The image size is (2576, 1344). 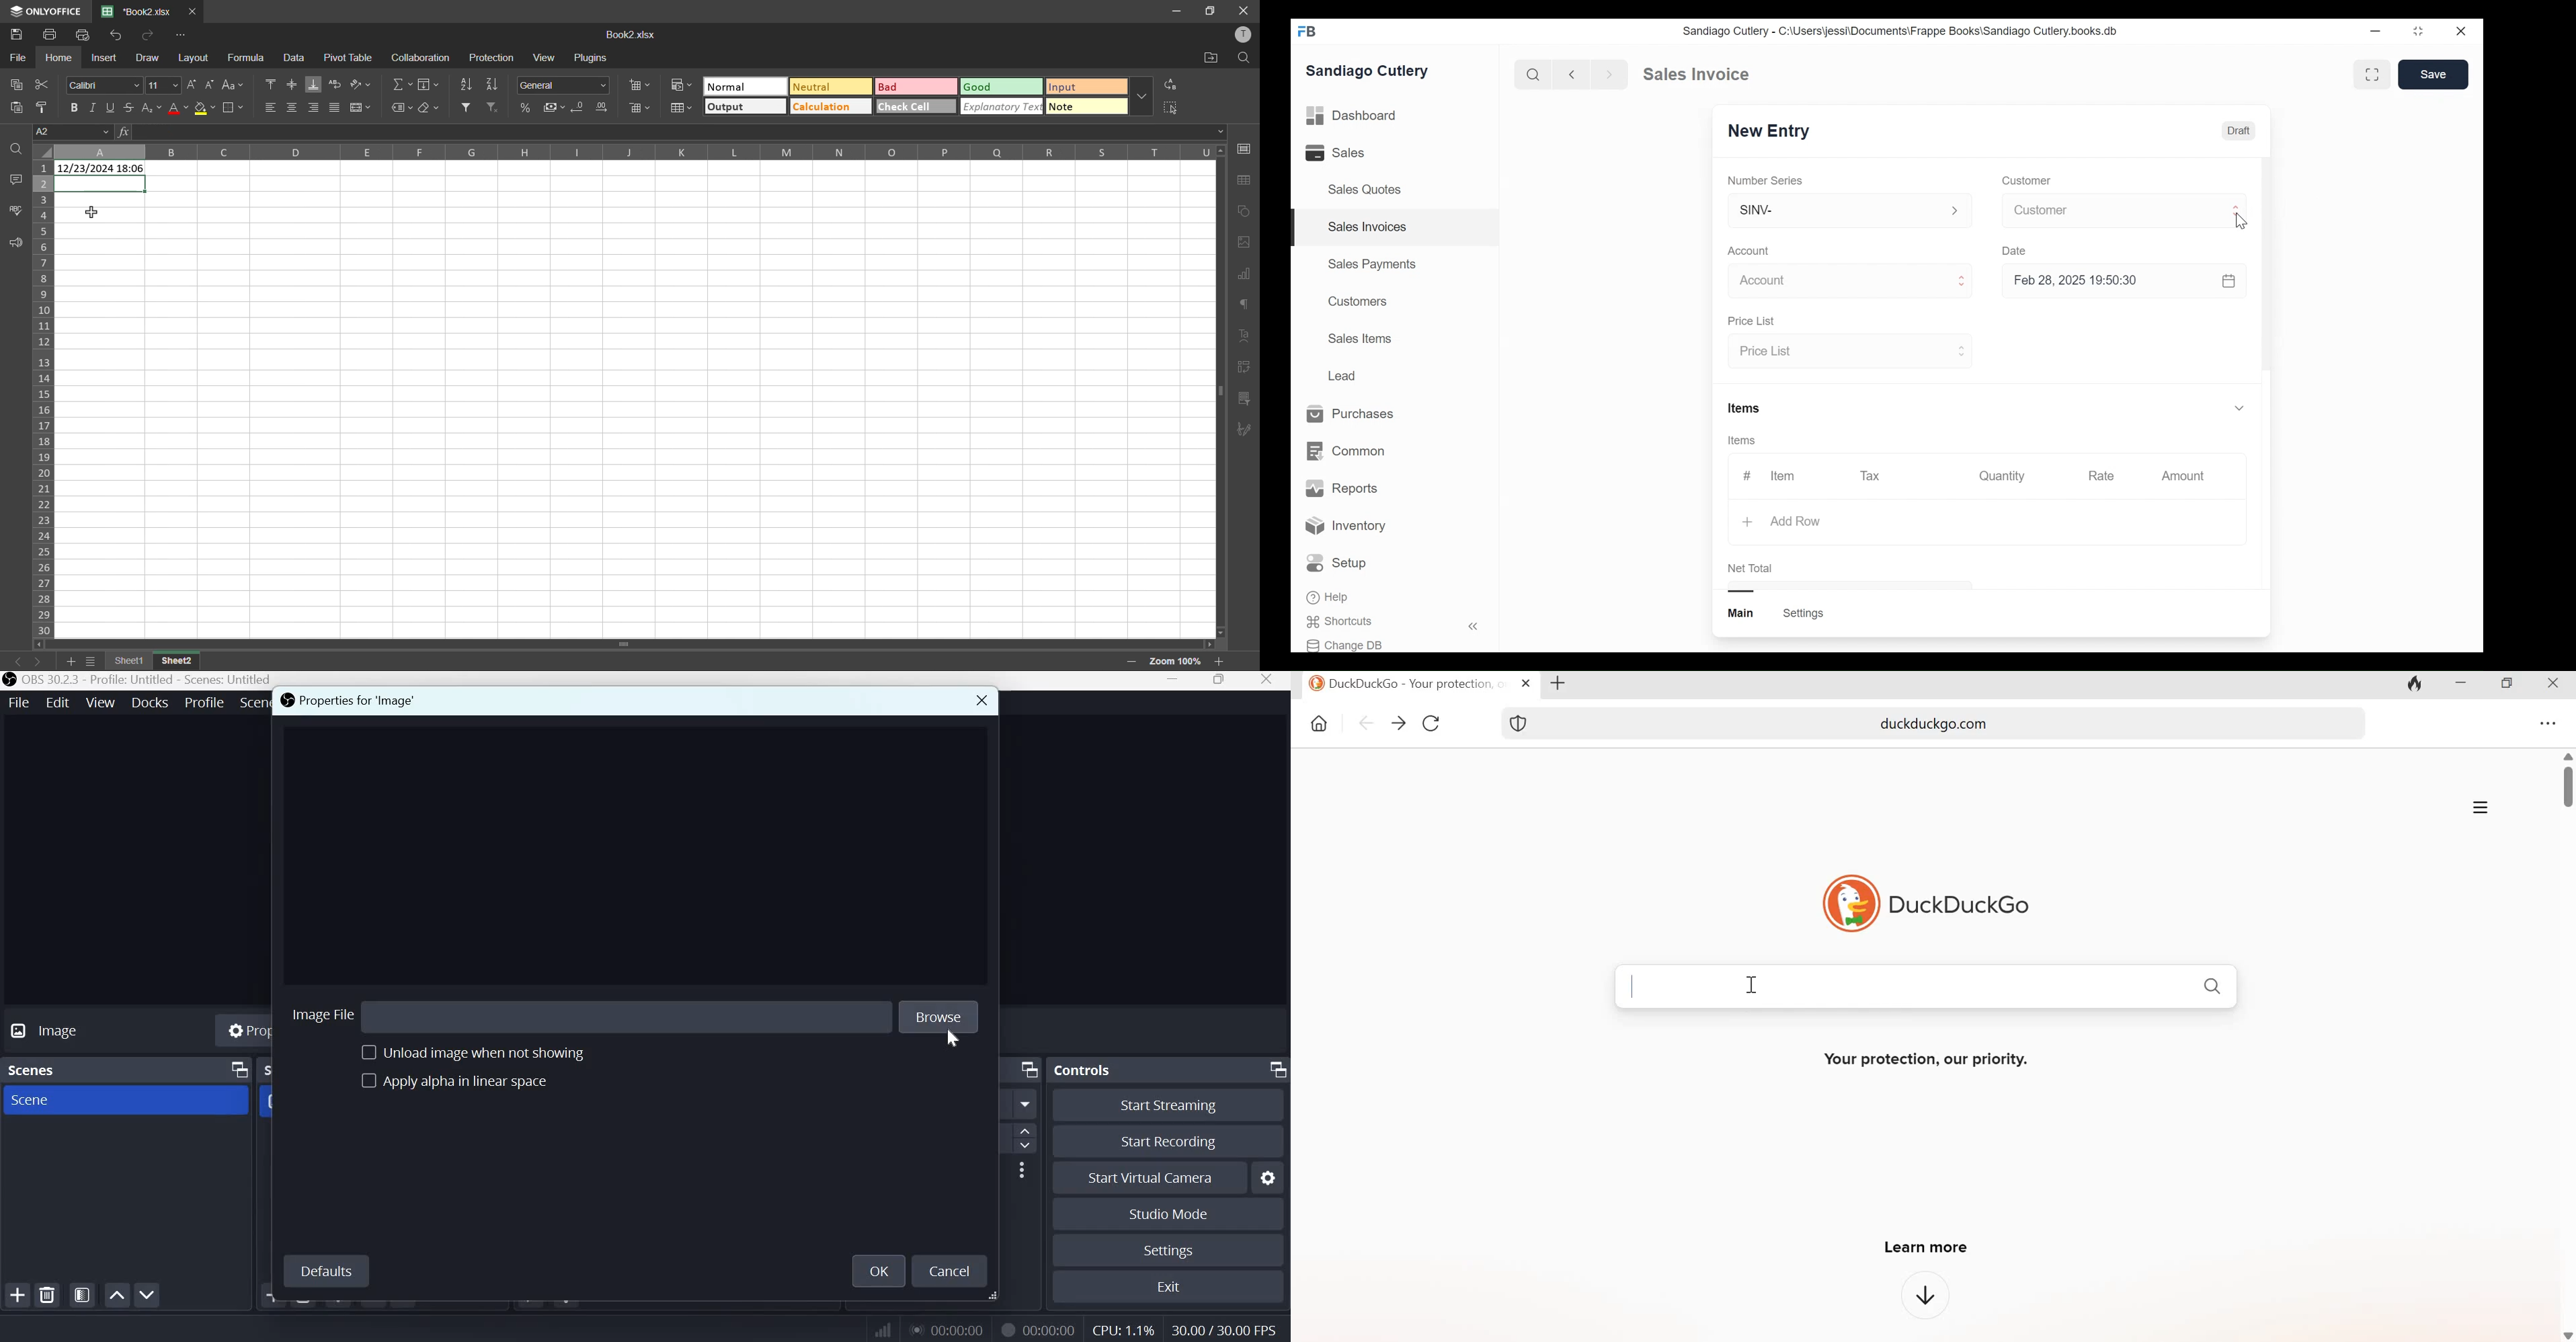 I want to click on Browse, so click(x=937, y=1015).